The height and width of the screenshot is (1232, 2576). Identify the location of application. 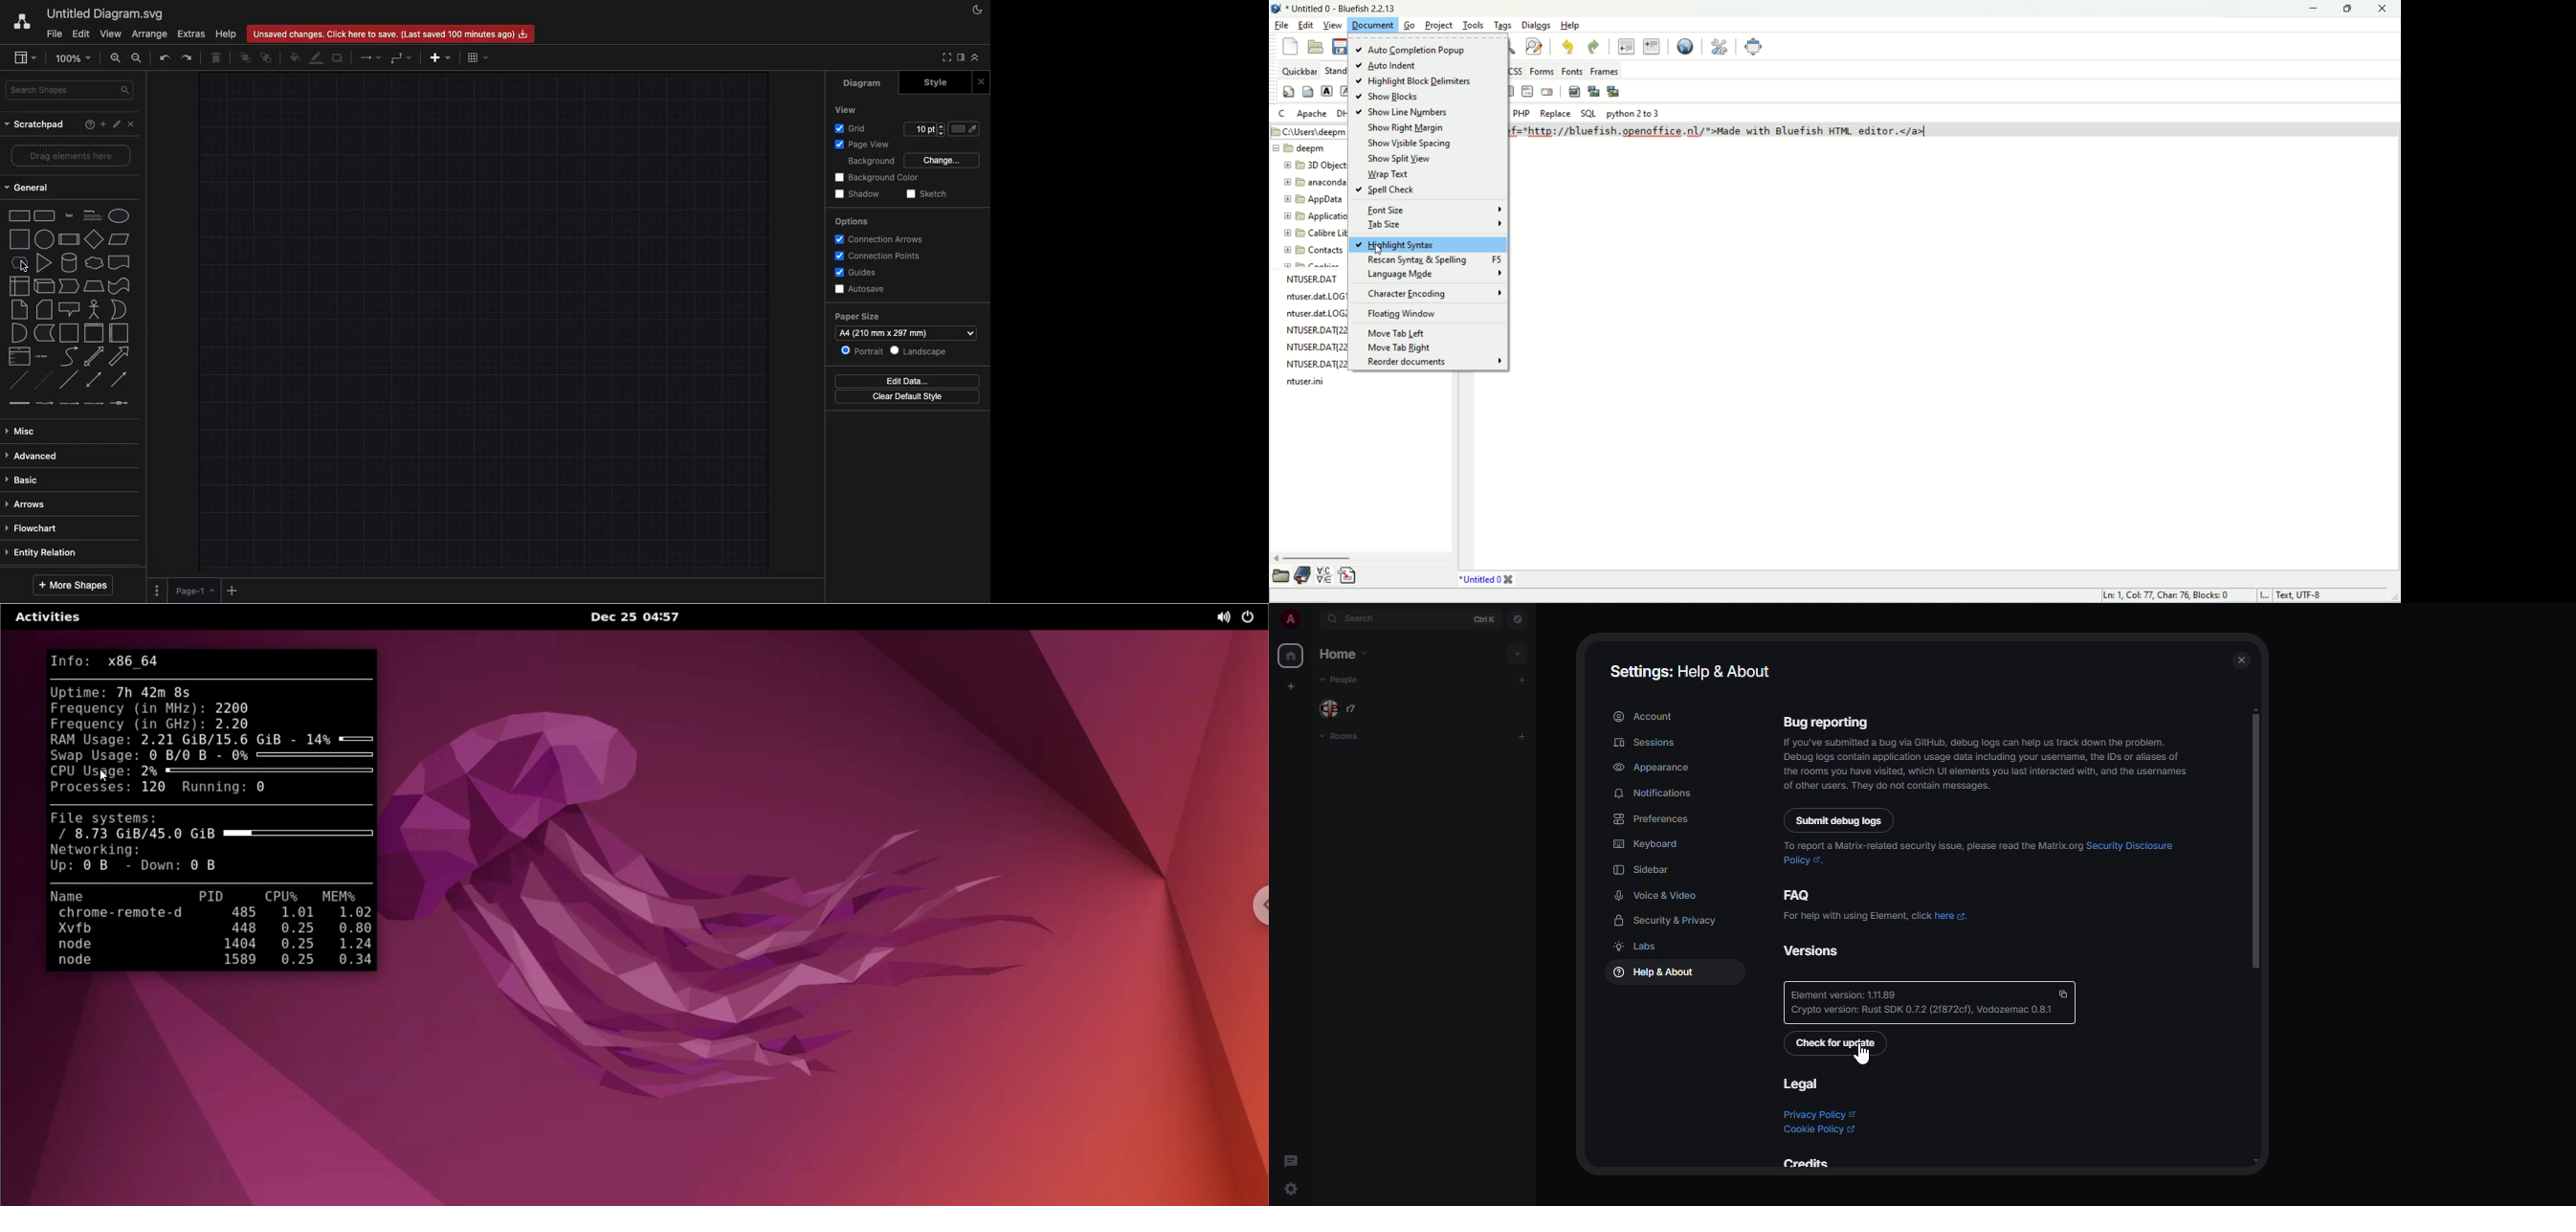
(1314, 215).